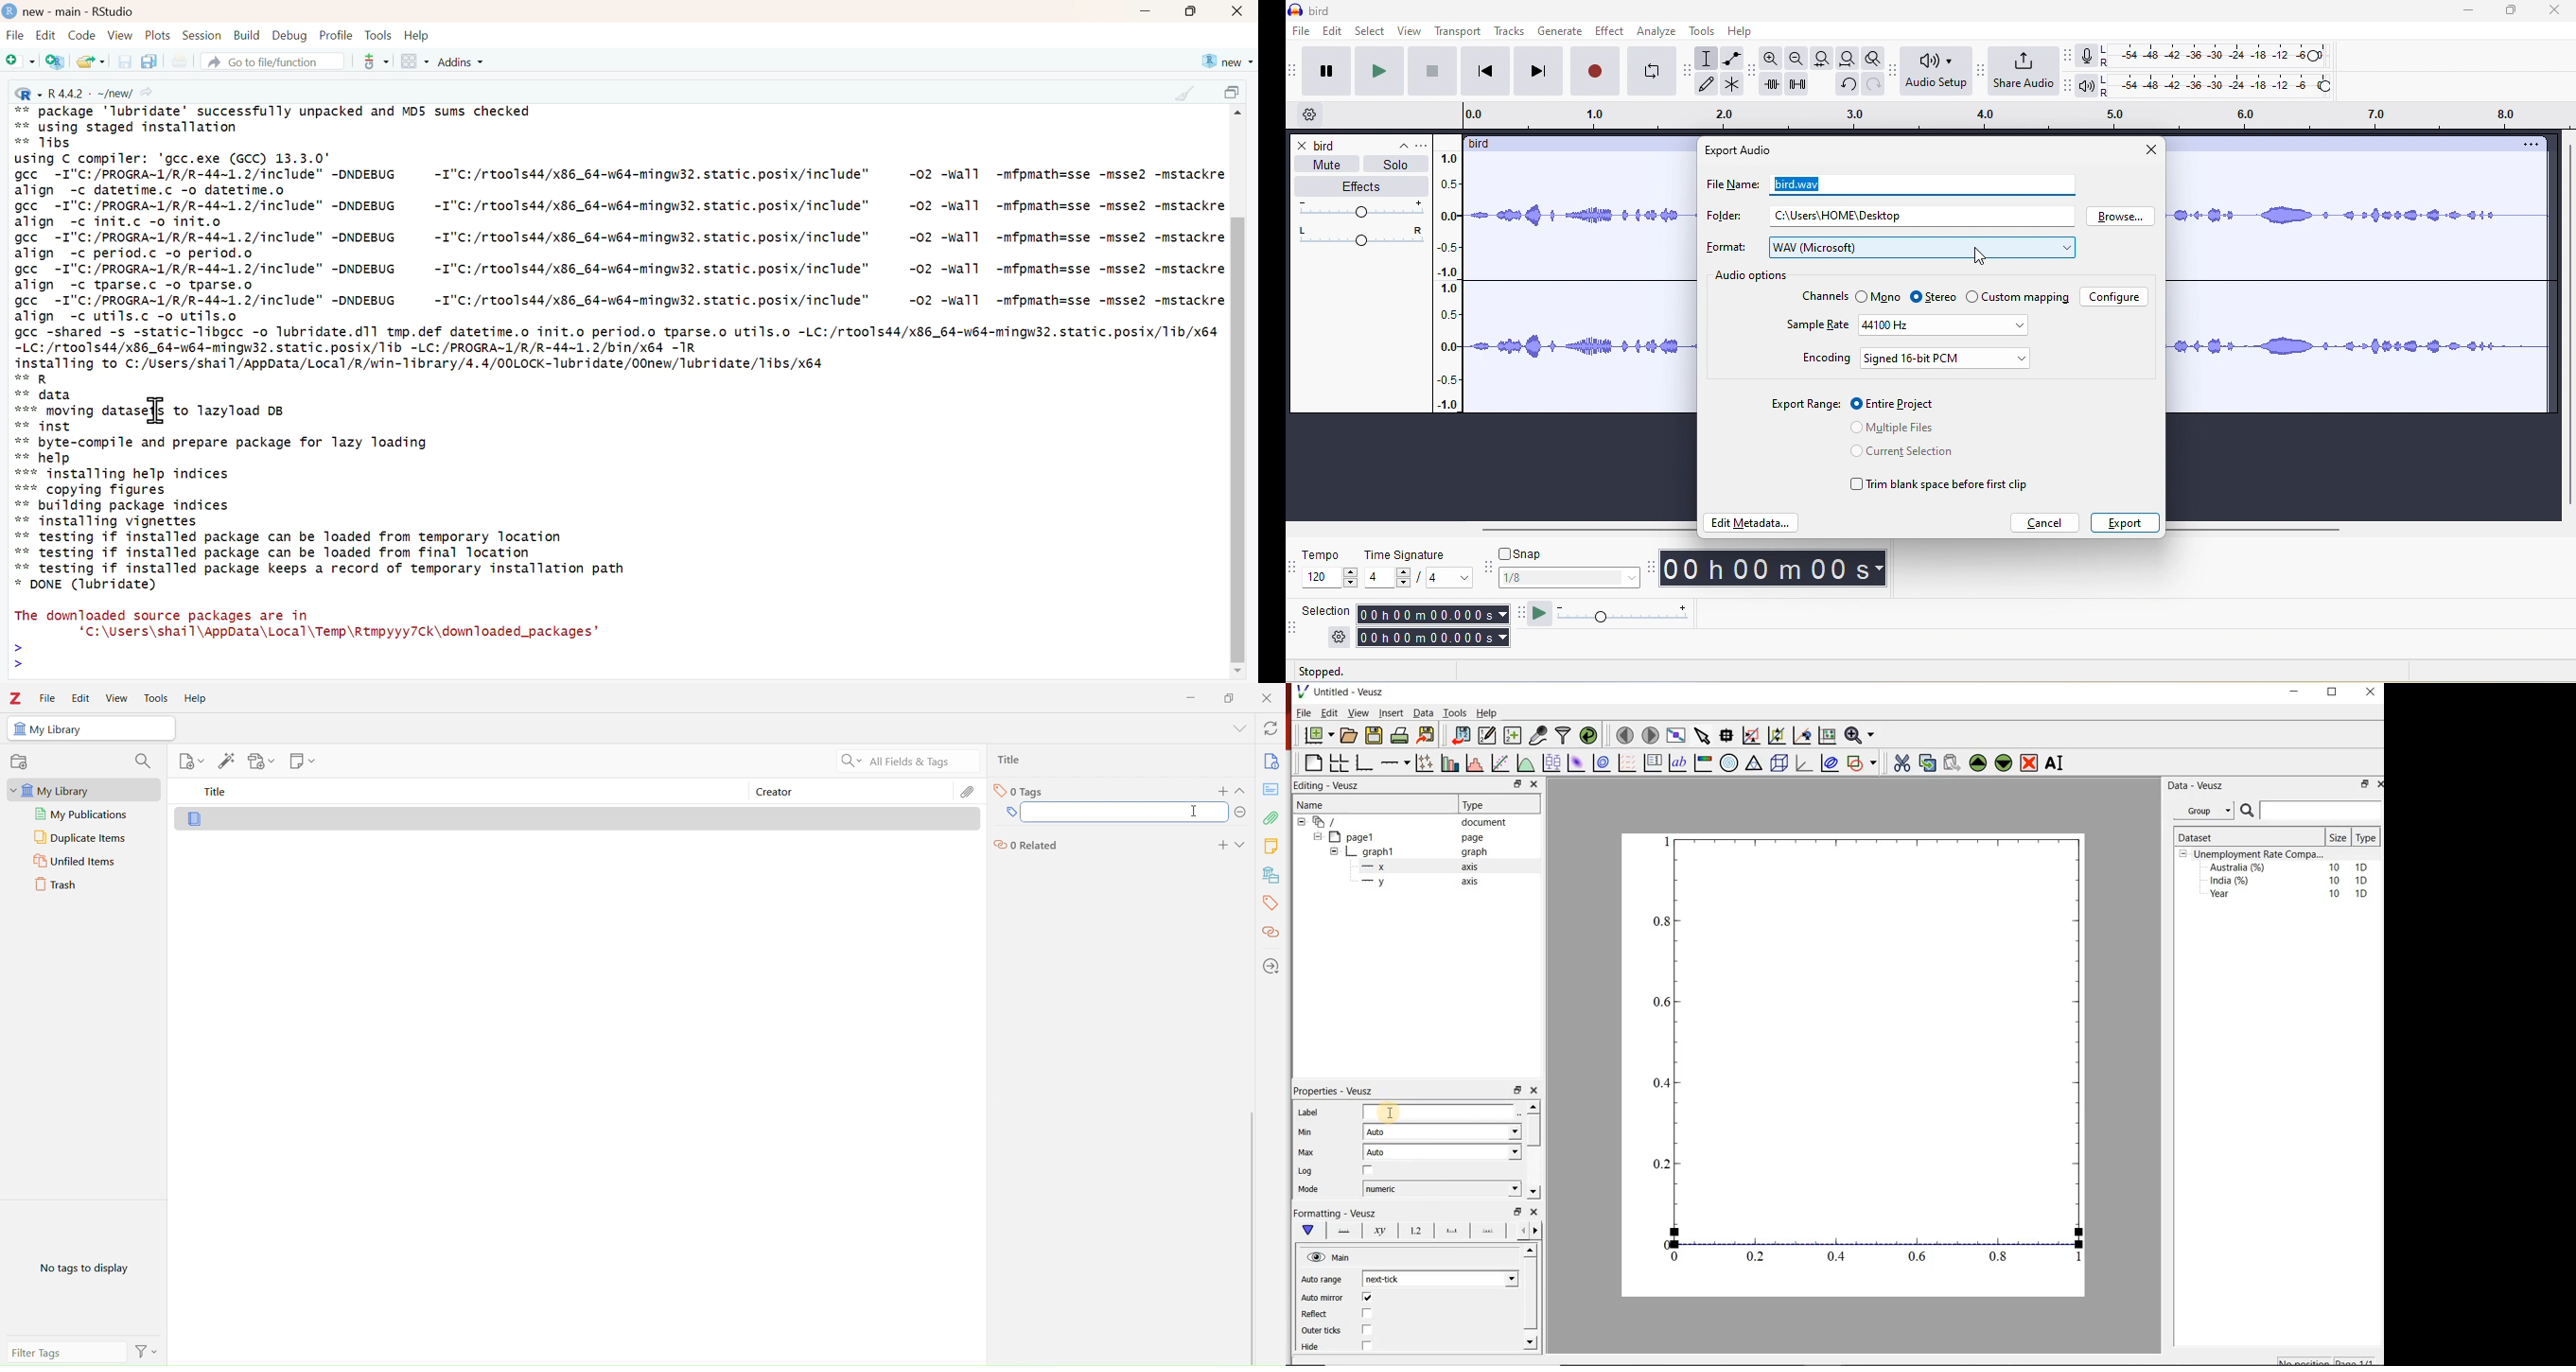  I want to click on Profile, so click(336, 35).